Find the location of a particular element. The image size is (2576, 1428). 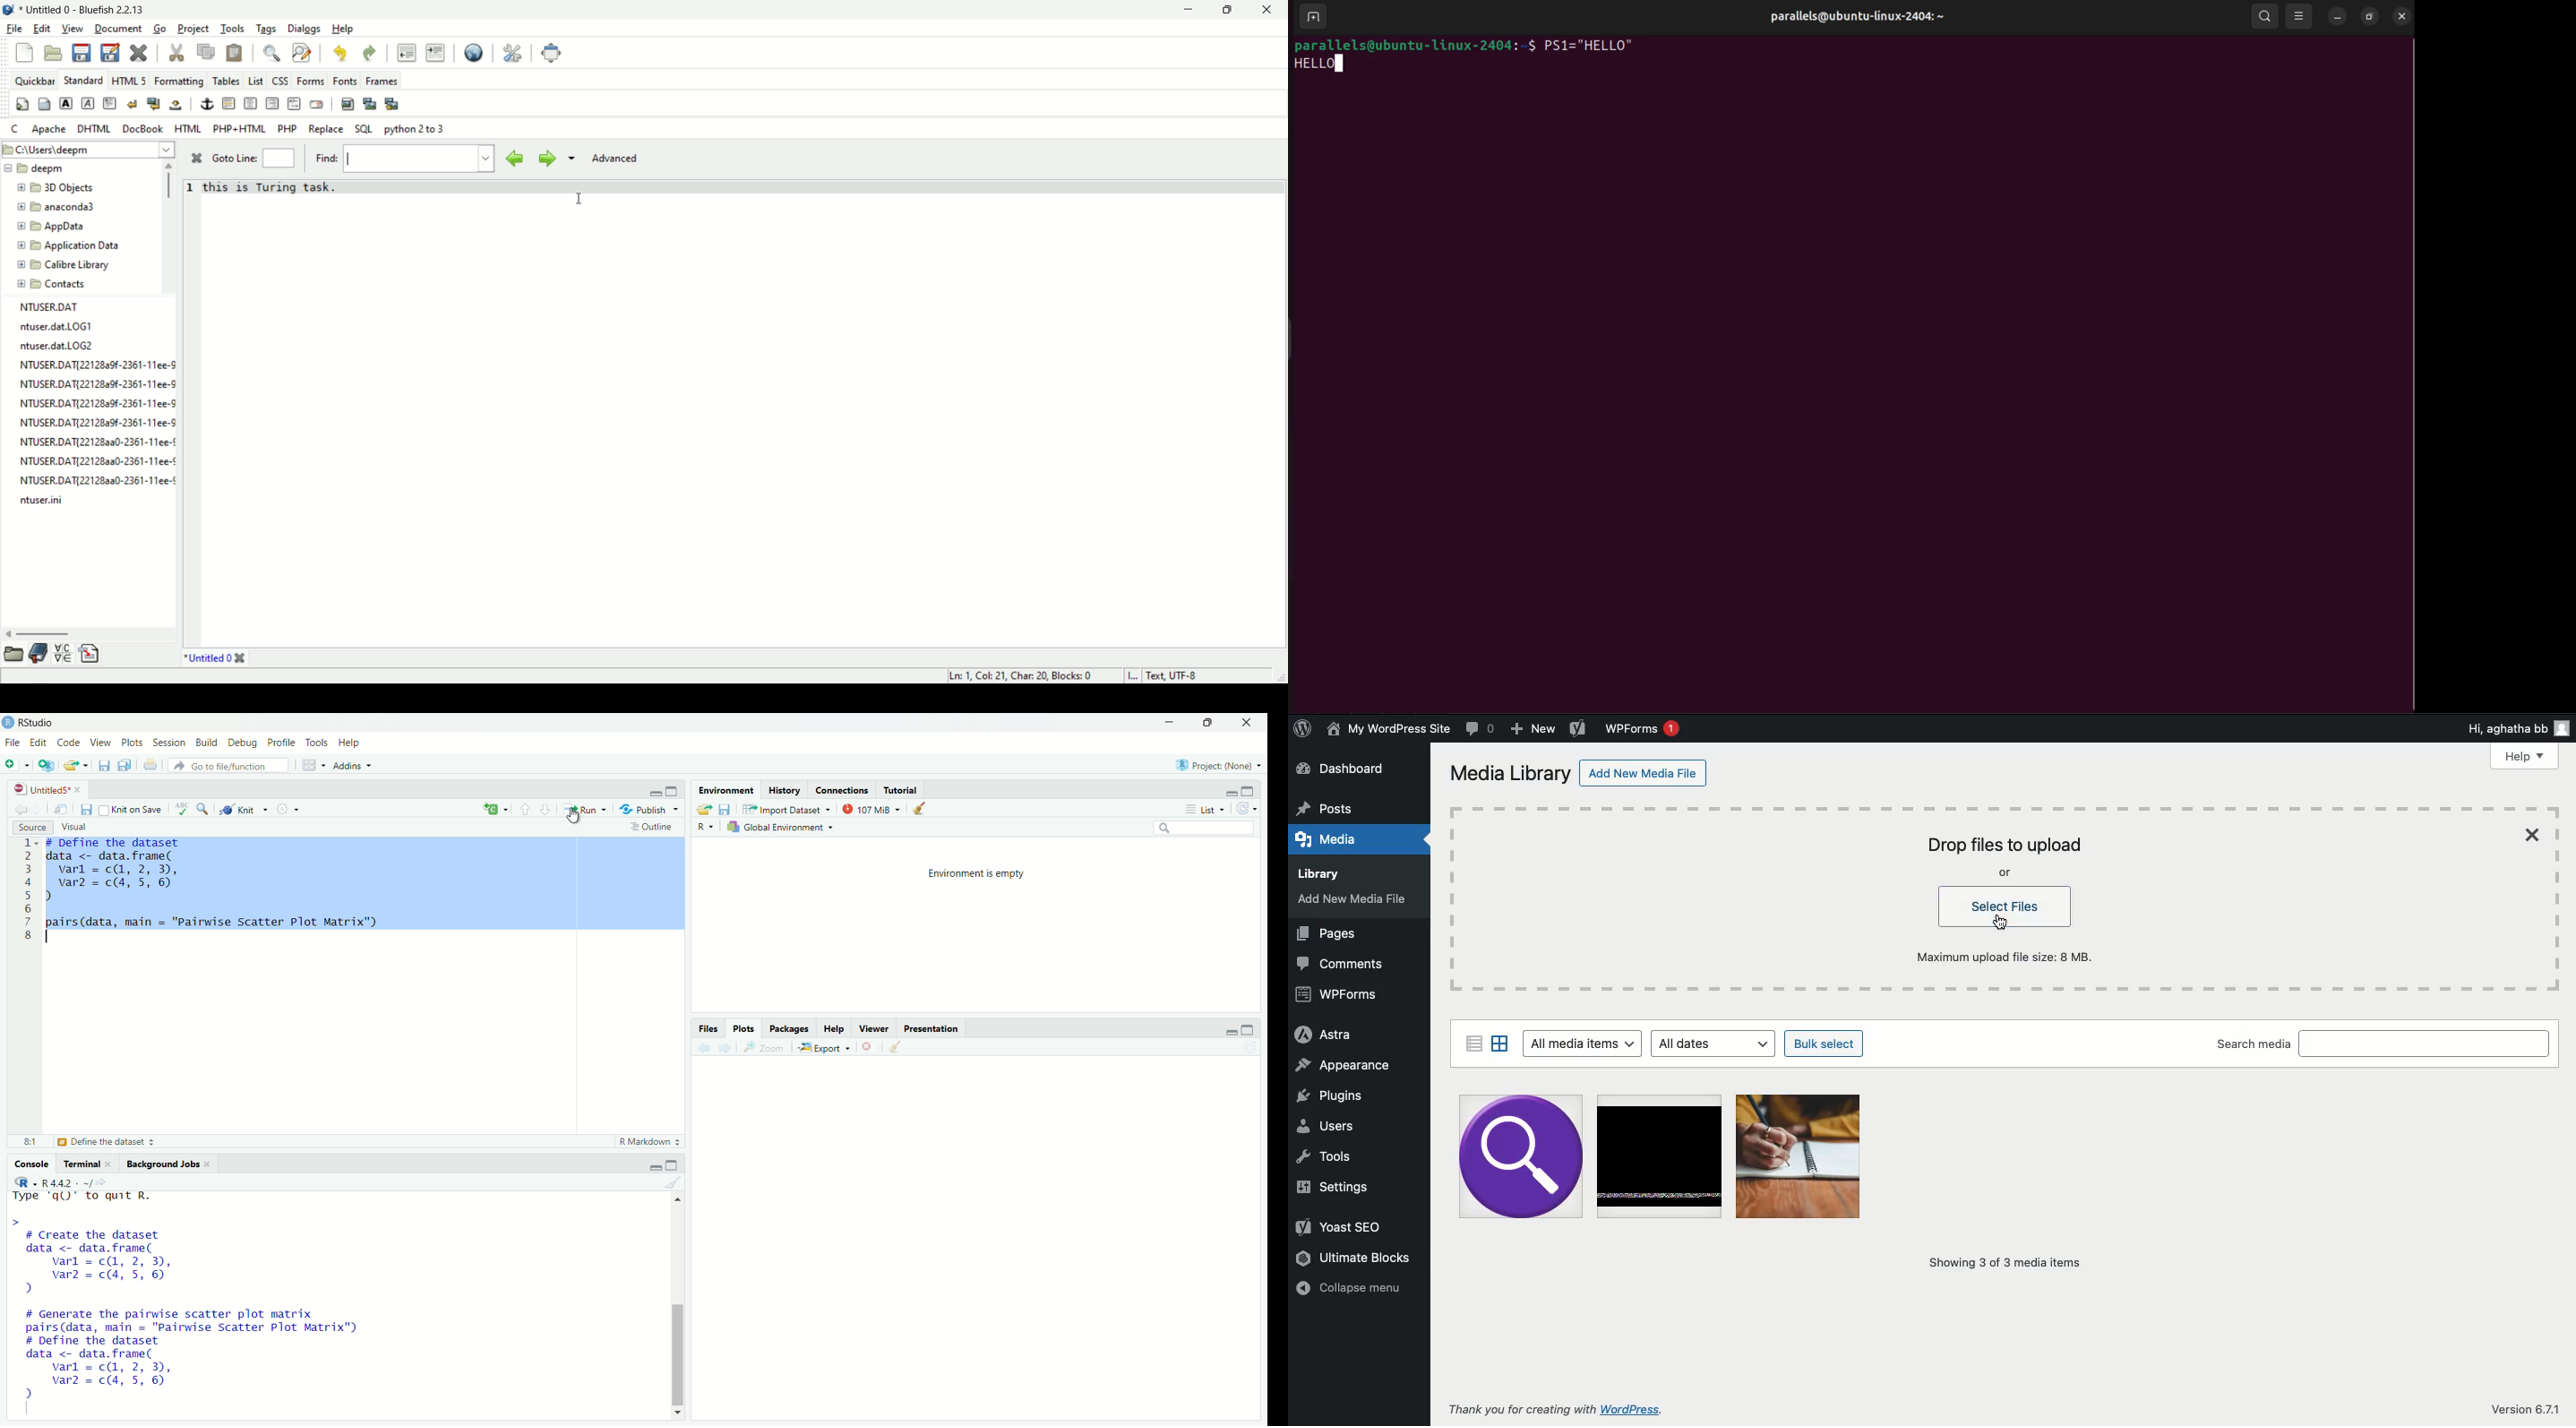

New File is located at coordinates (16, 763).